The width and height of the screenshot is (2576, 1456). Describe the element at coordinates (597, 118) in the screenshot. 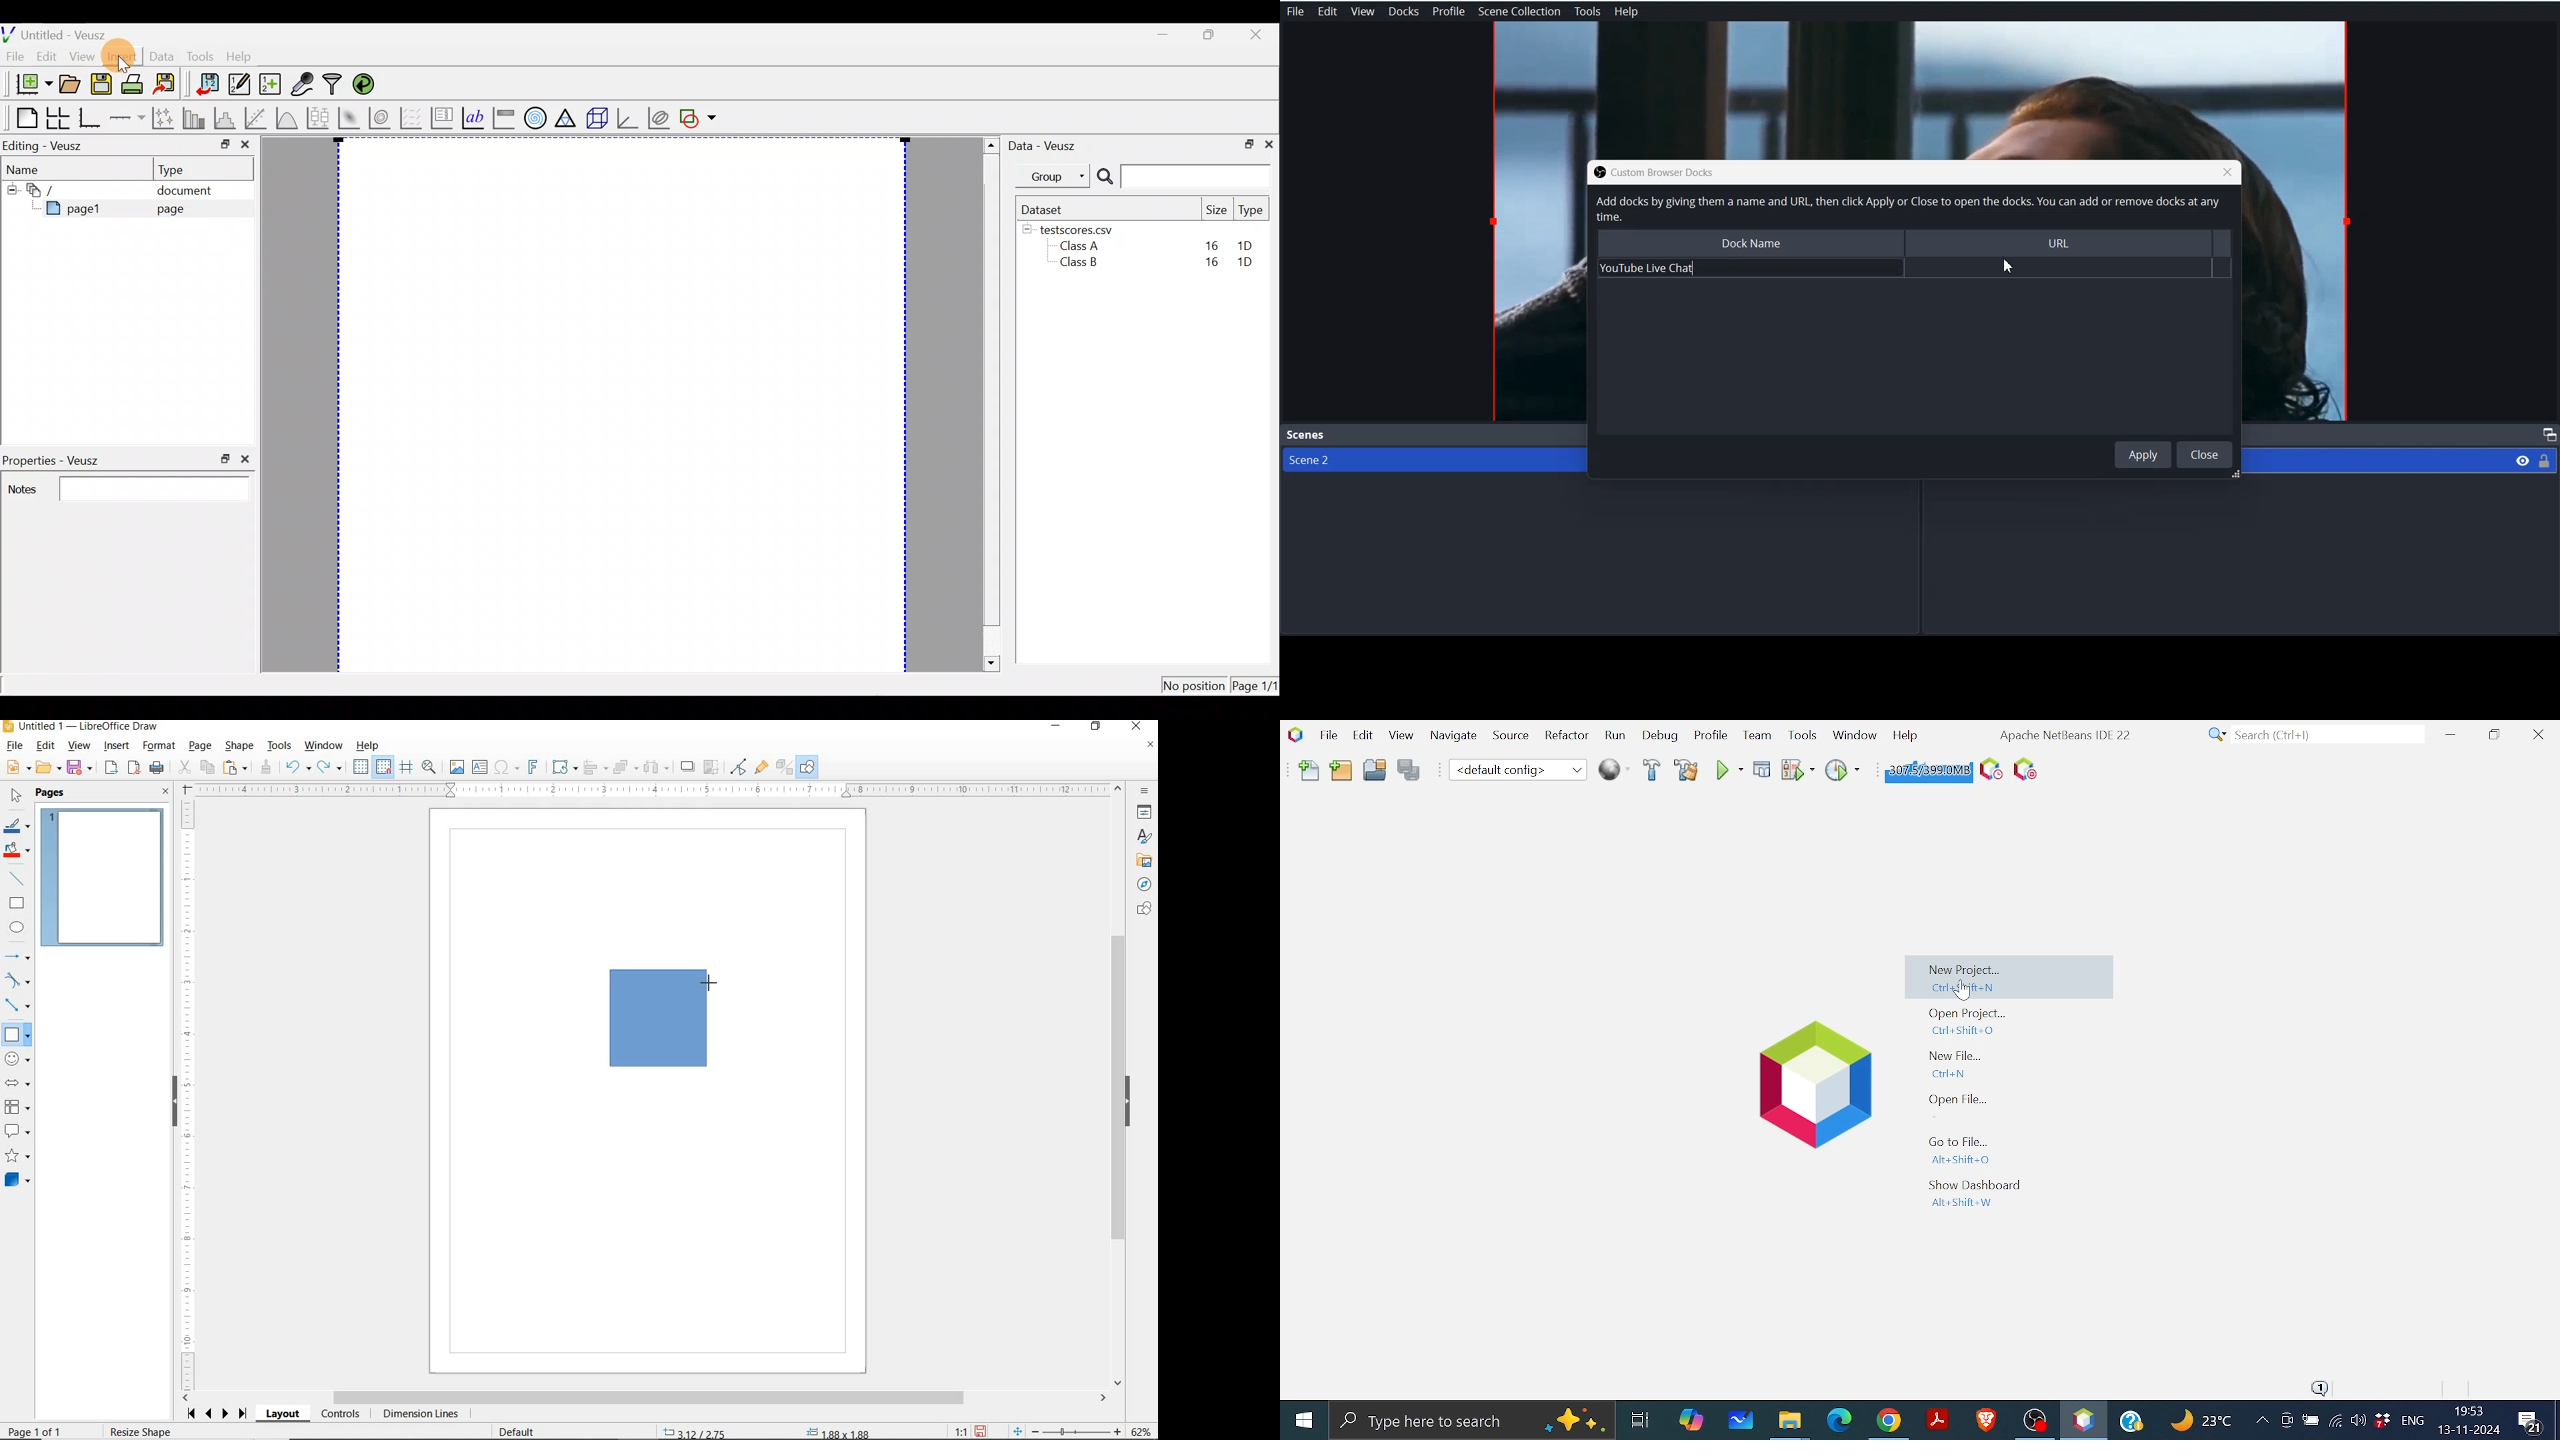

I see `3d scene` at that location.